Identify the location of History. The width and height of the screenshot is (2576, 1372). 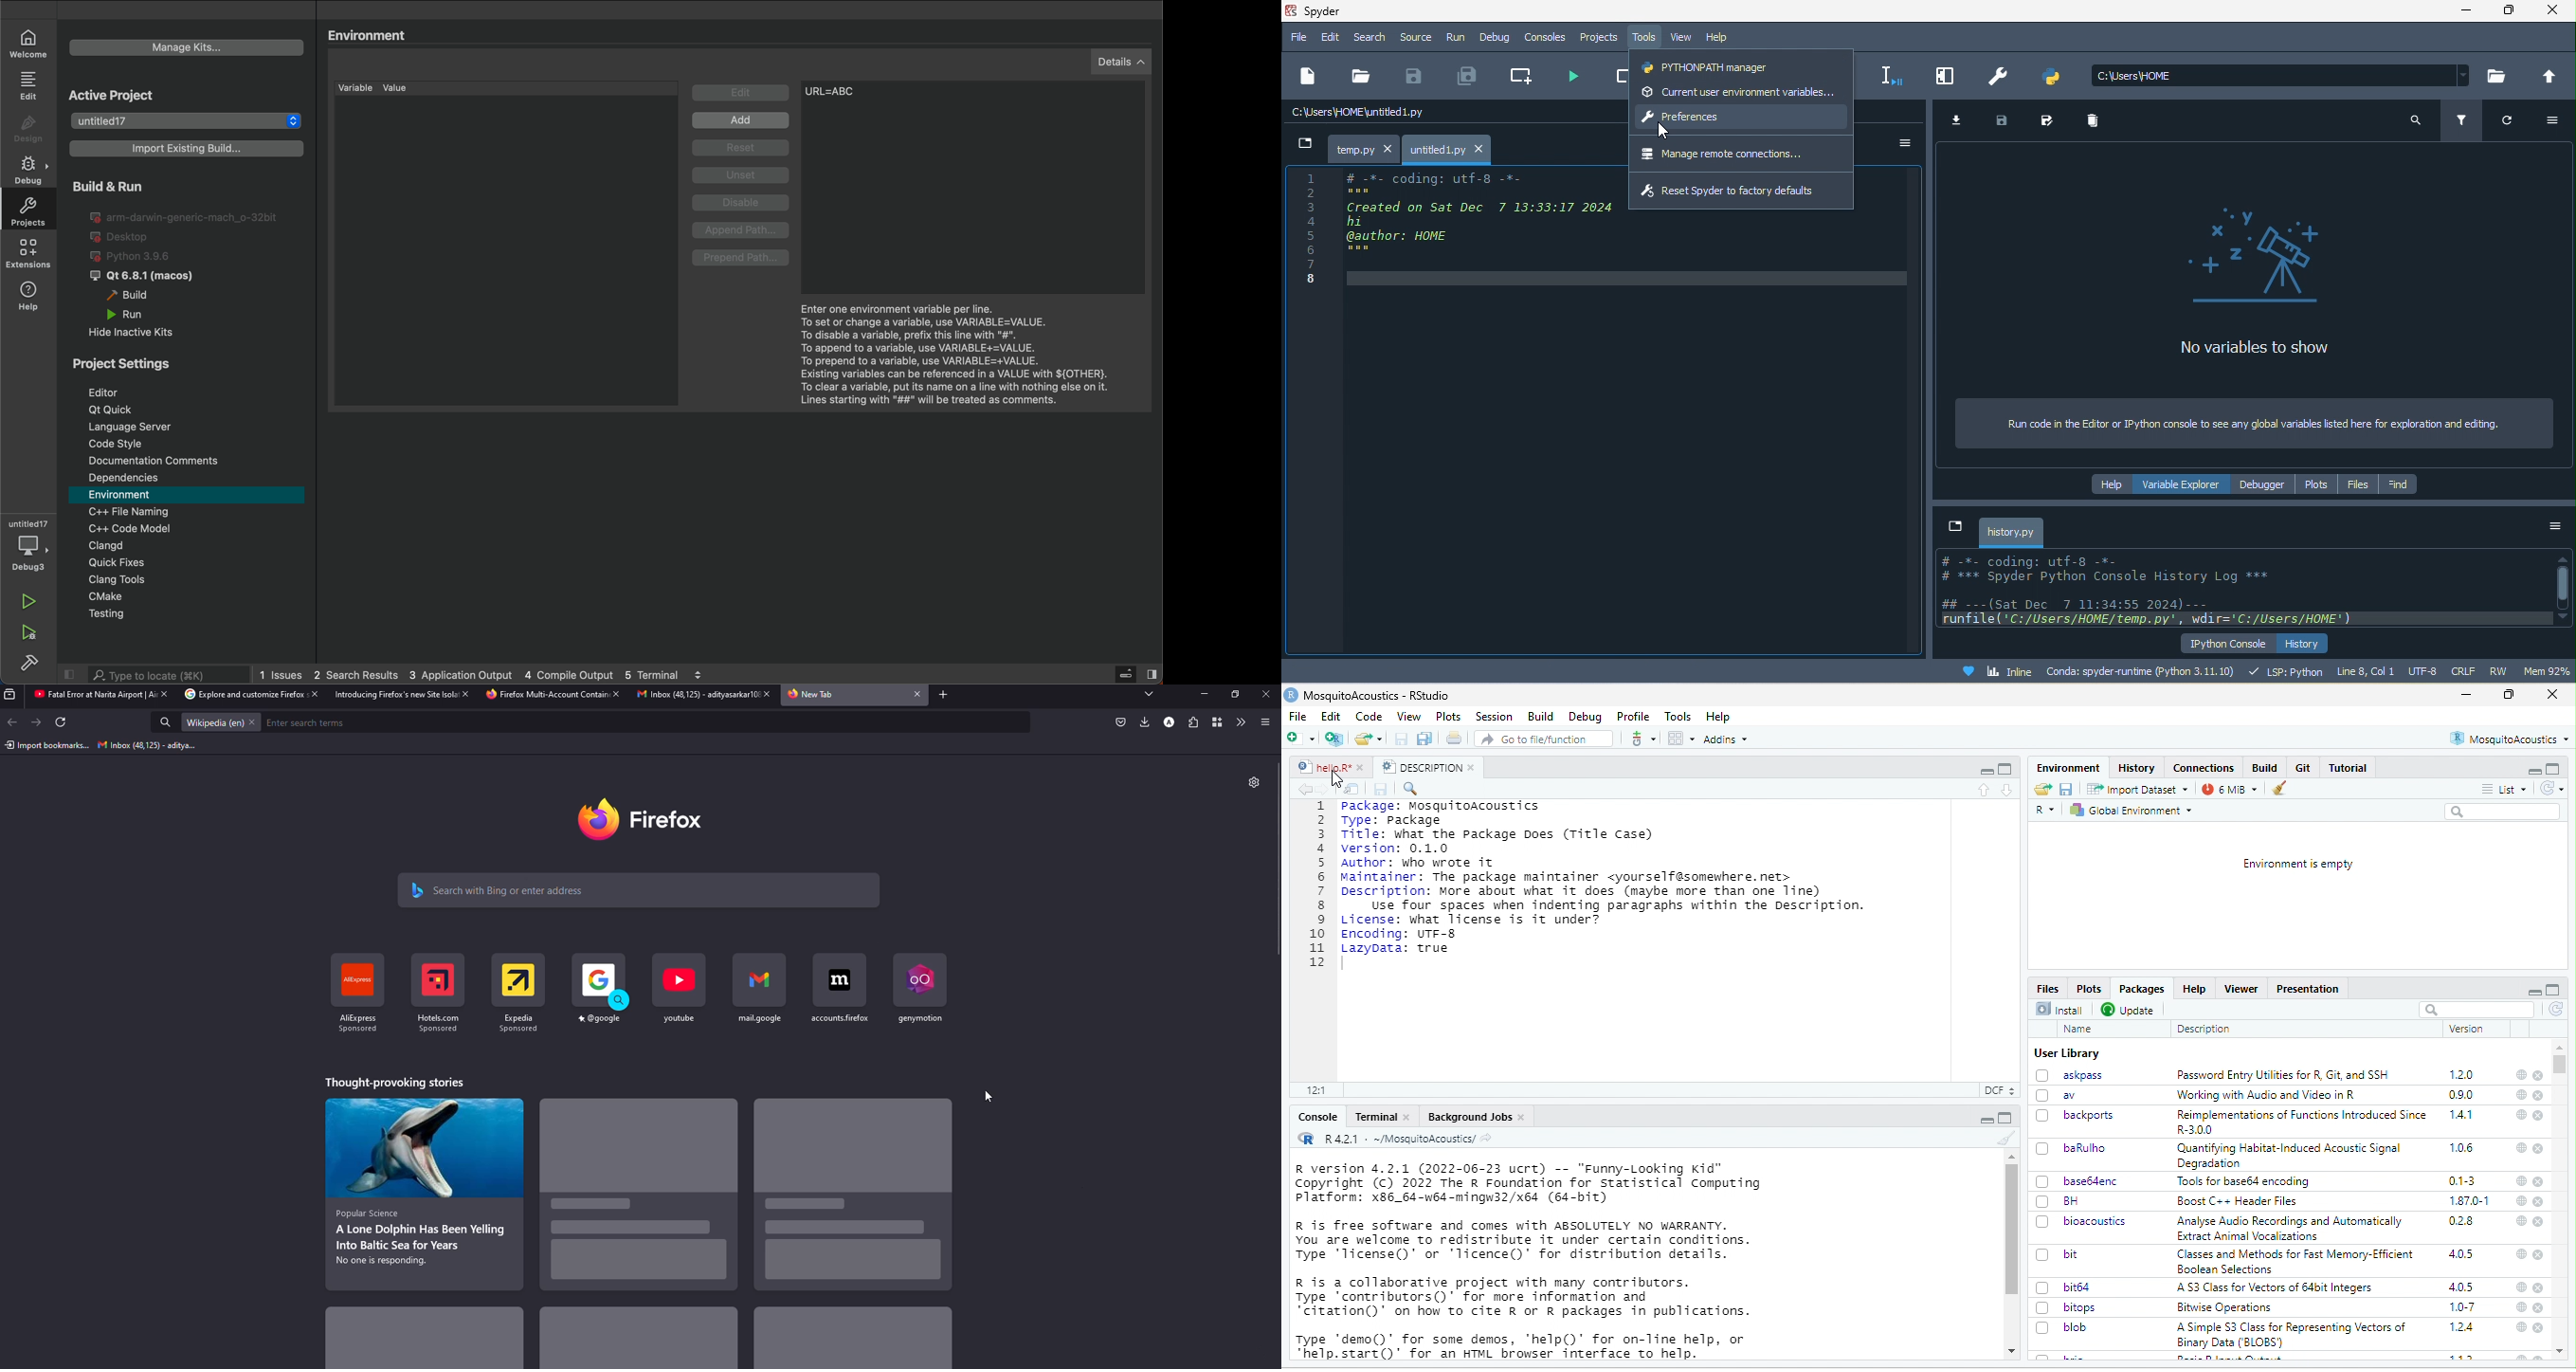
(2136, 768).